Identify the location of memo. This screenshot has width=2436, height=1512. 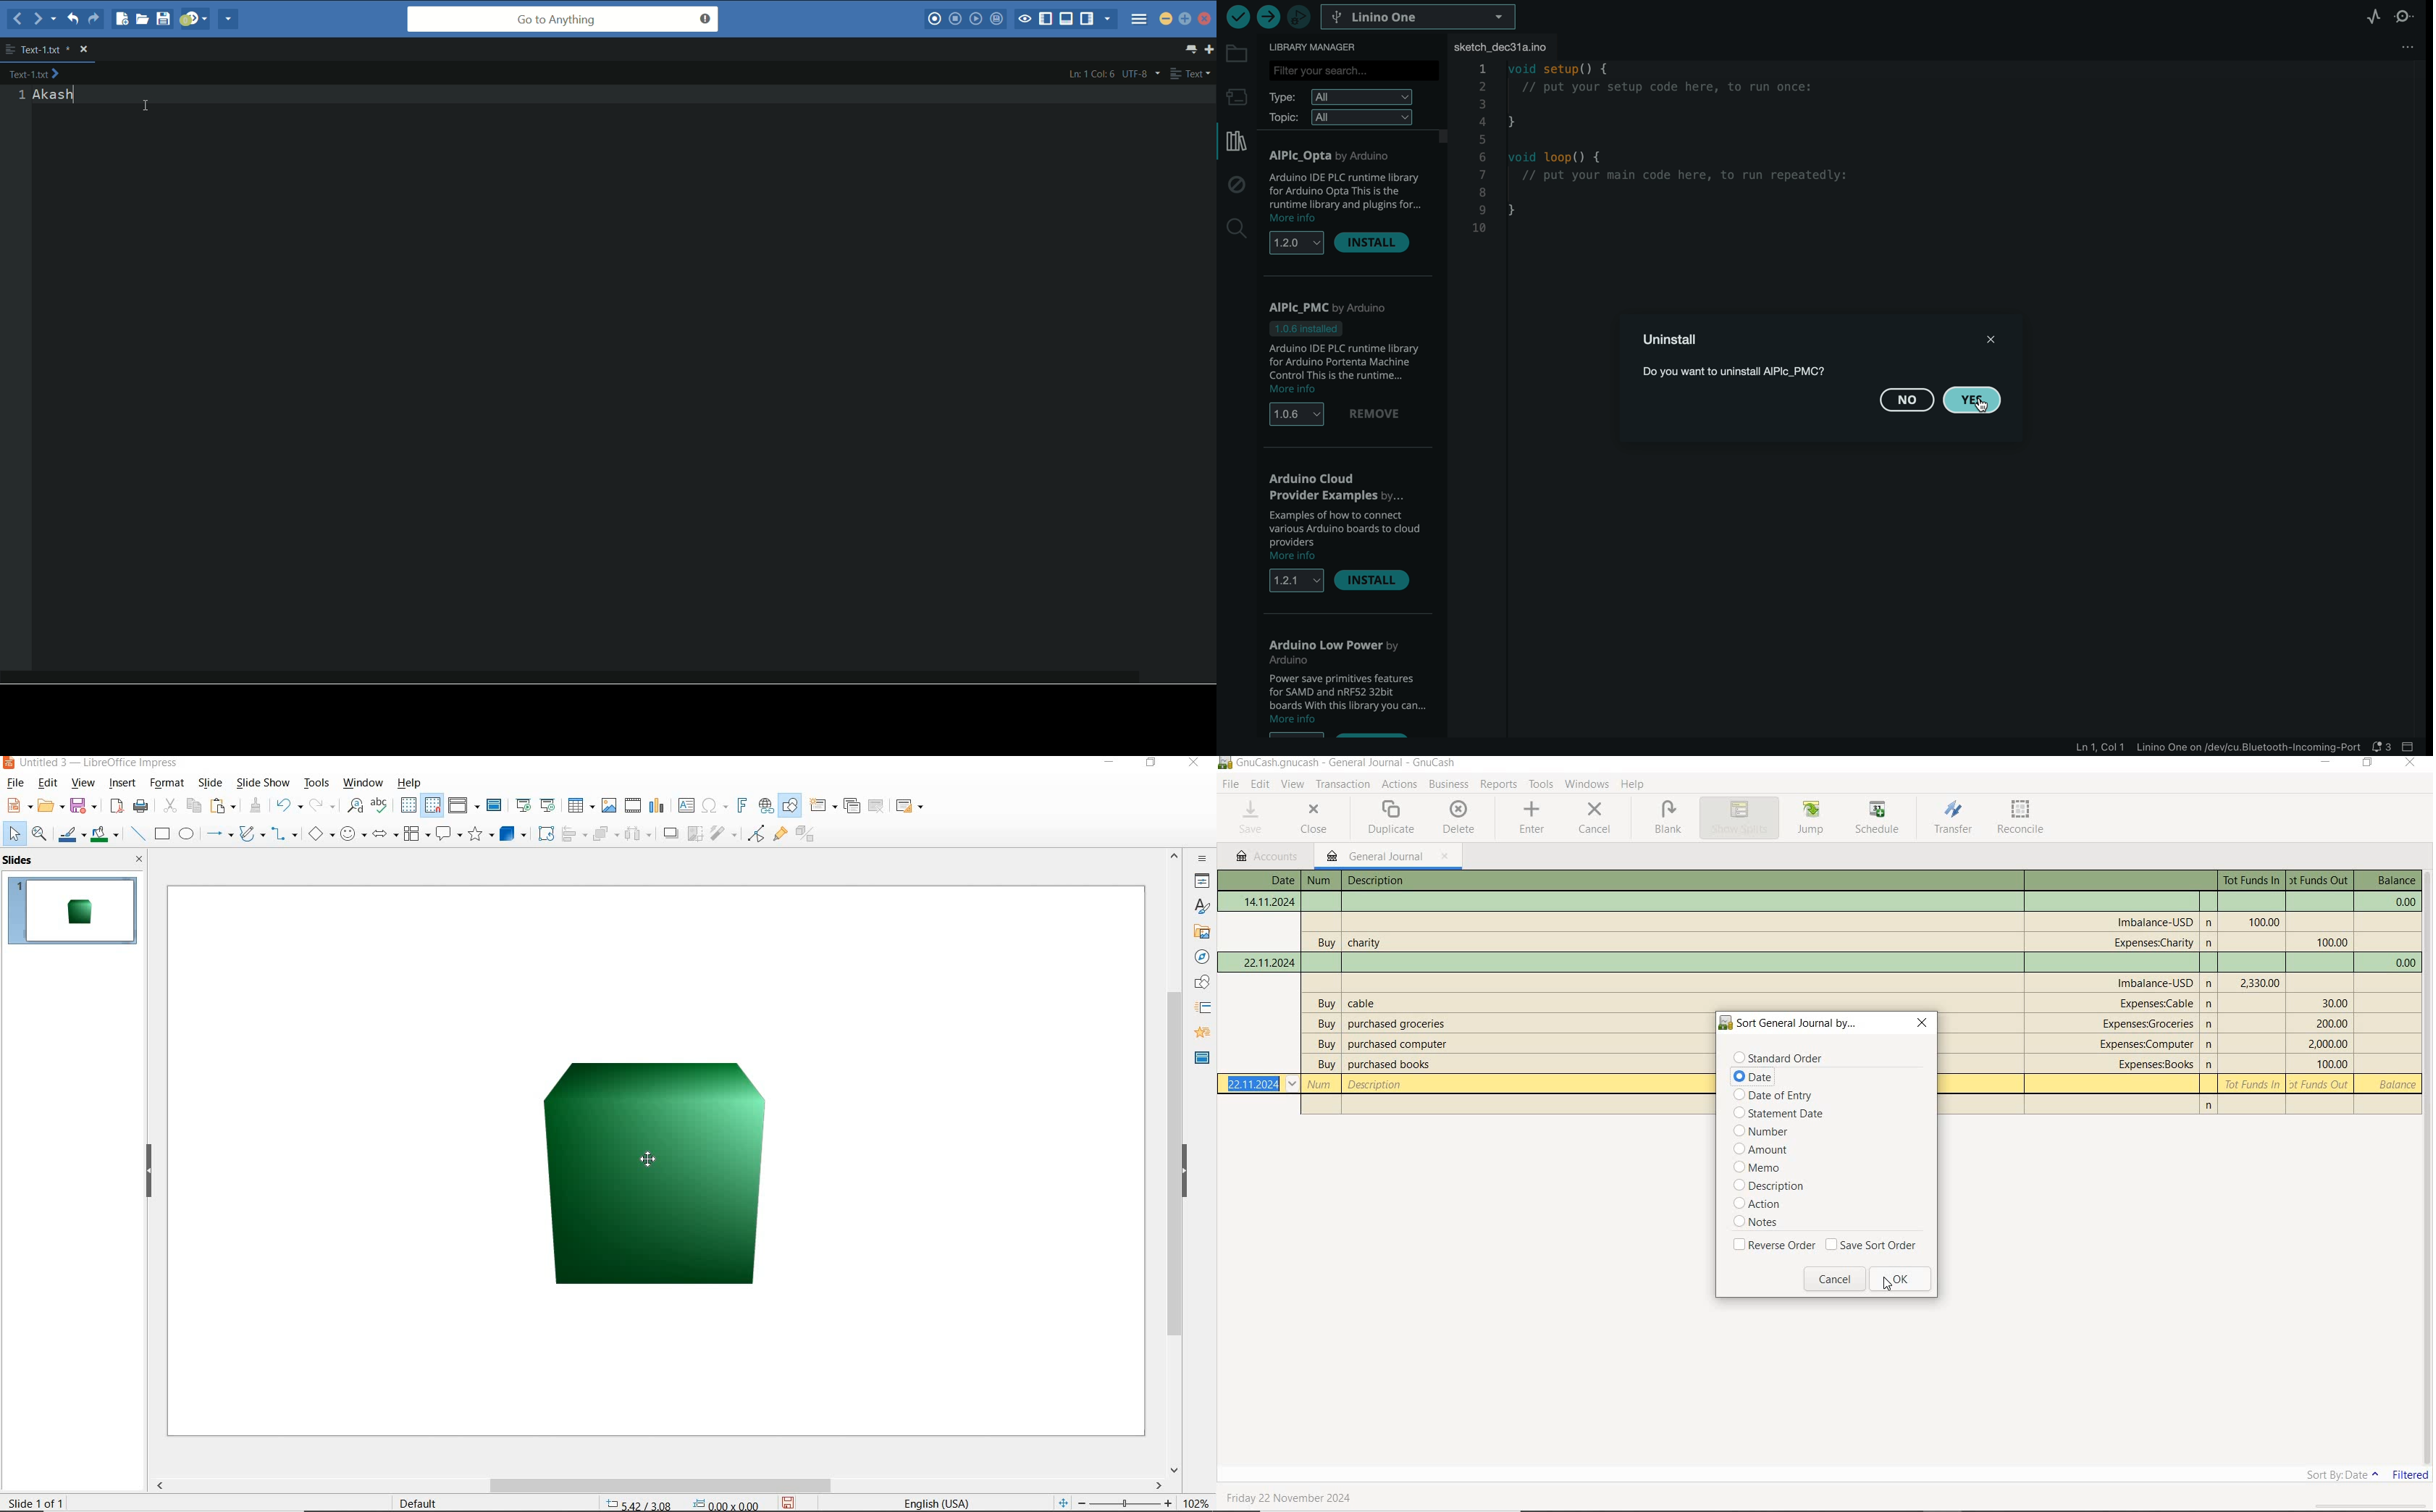
(1762, 1168).